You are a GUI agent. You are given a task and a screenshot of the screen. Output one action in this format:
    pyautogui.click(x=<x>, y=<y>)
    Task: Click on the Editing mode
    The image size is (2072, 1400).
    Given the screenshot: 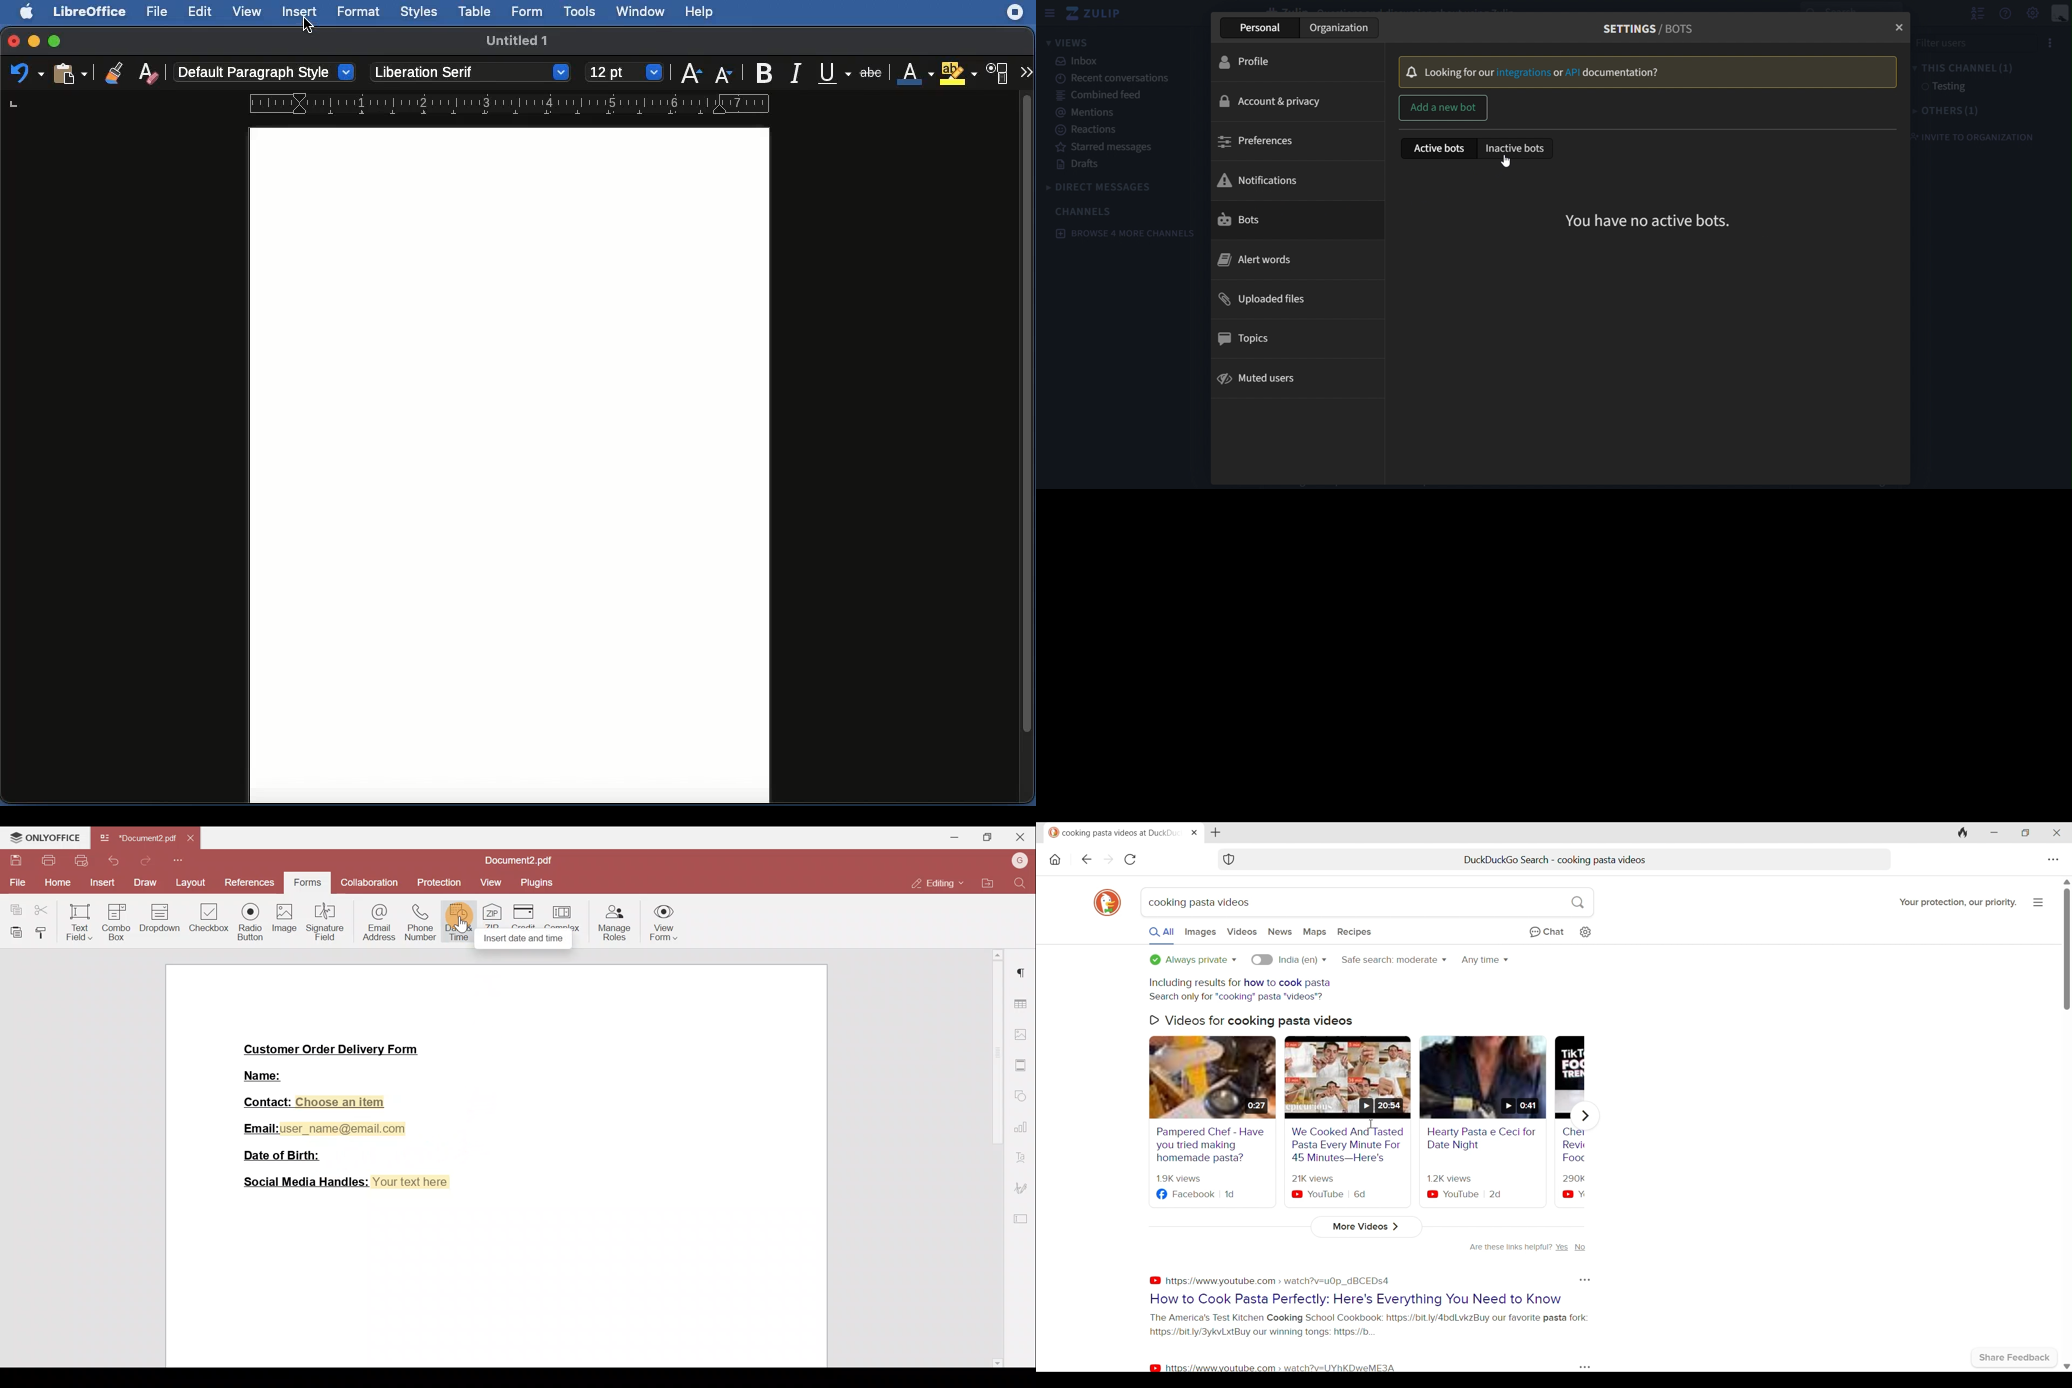 What is the action you would take?
    pyautogui.click(x=934, y=883)
    